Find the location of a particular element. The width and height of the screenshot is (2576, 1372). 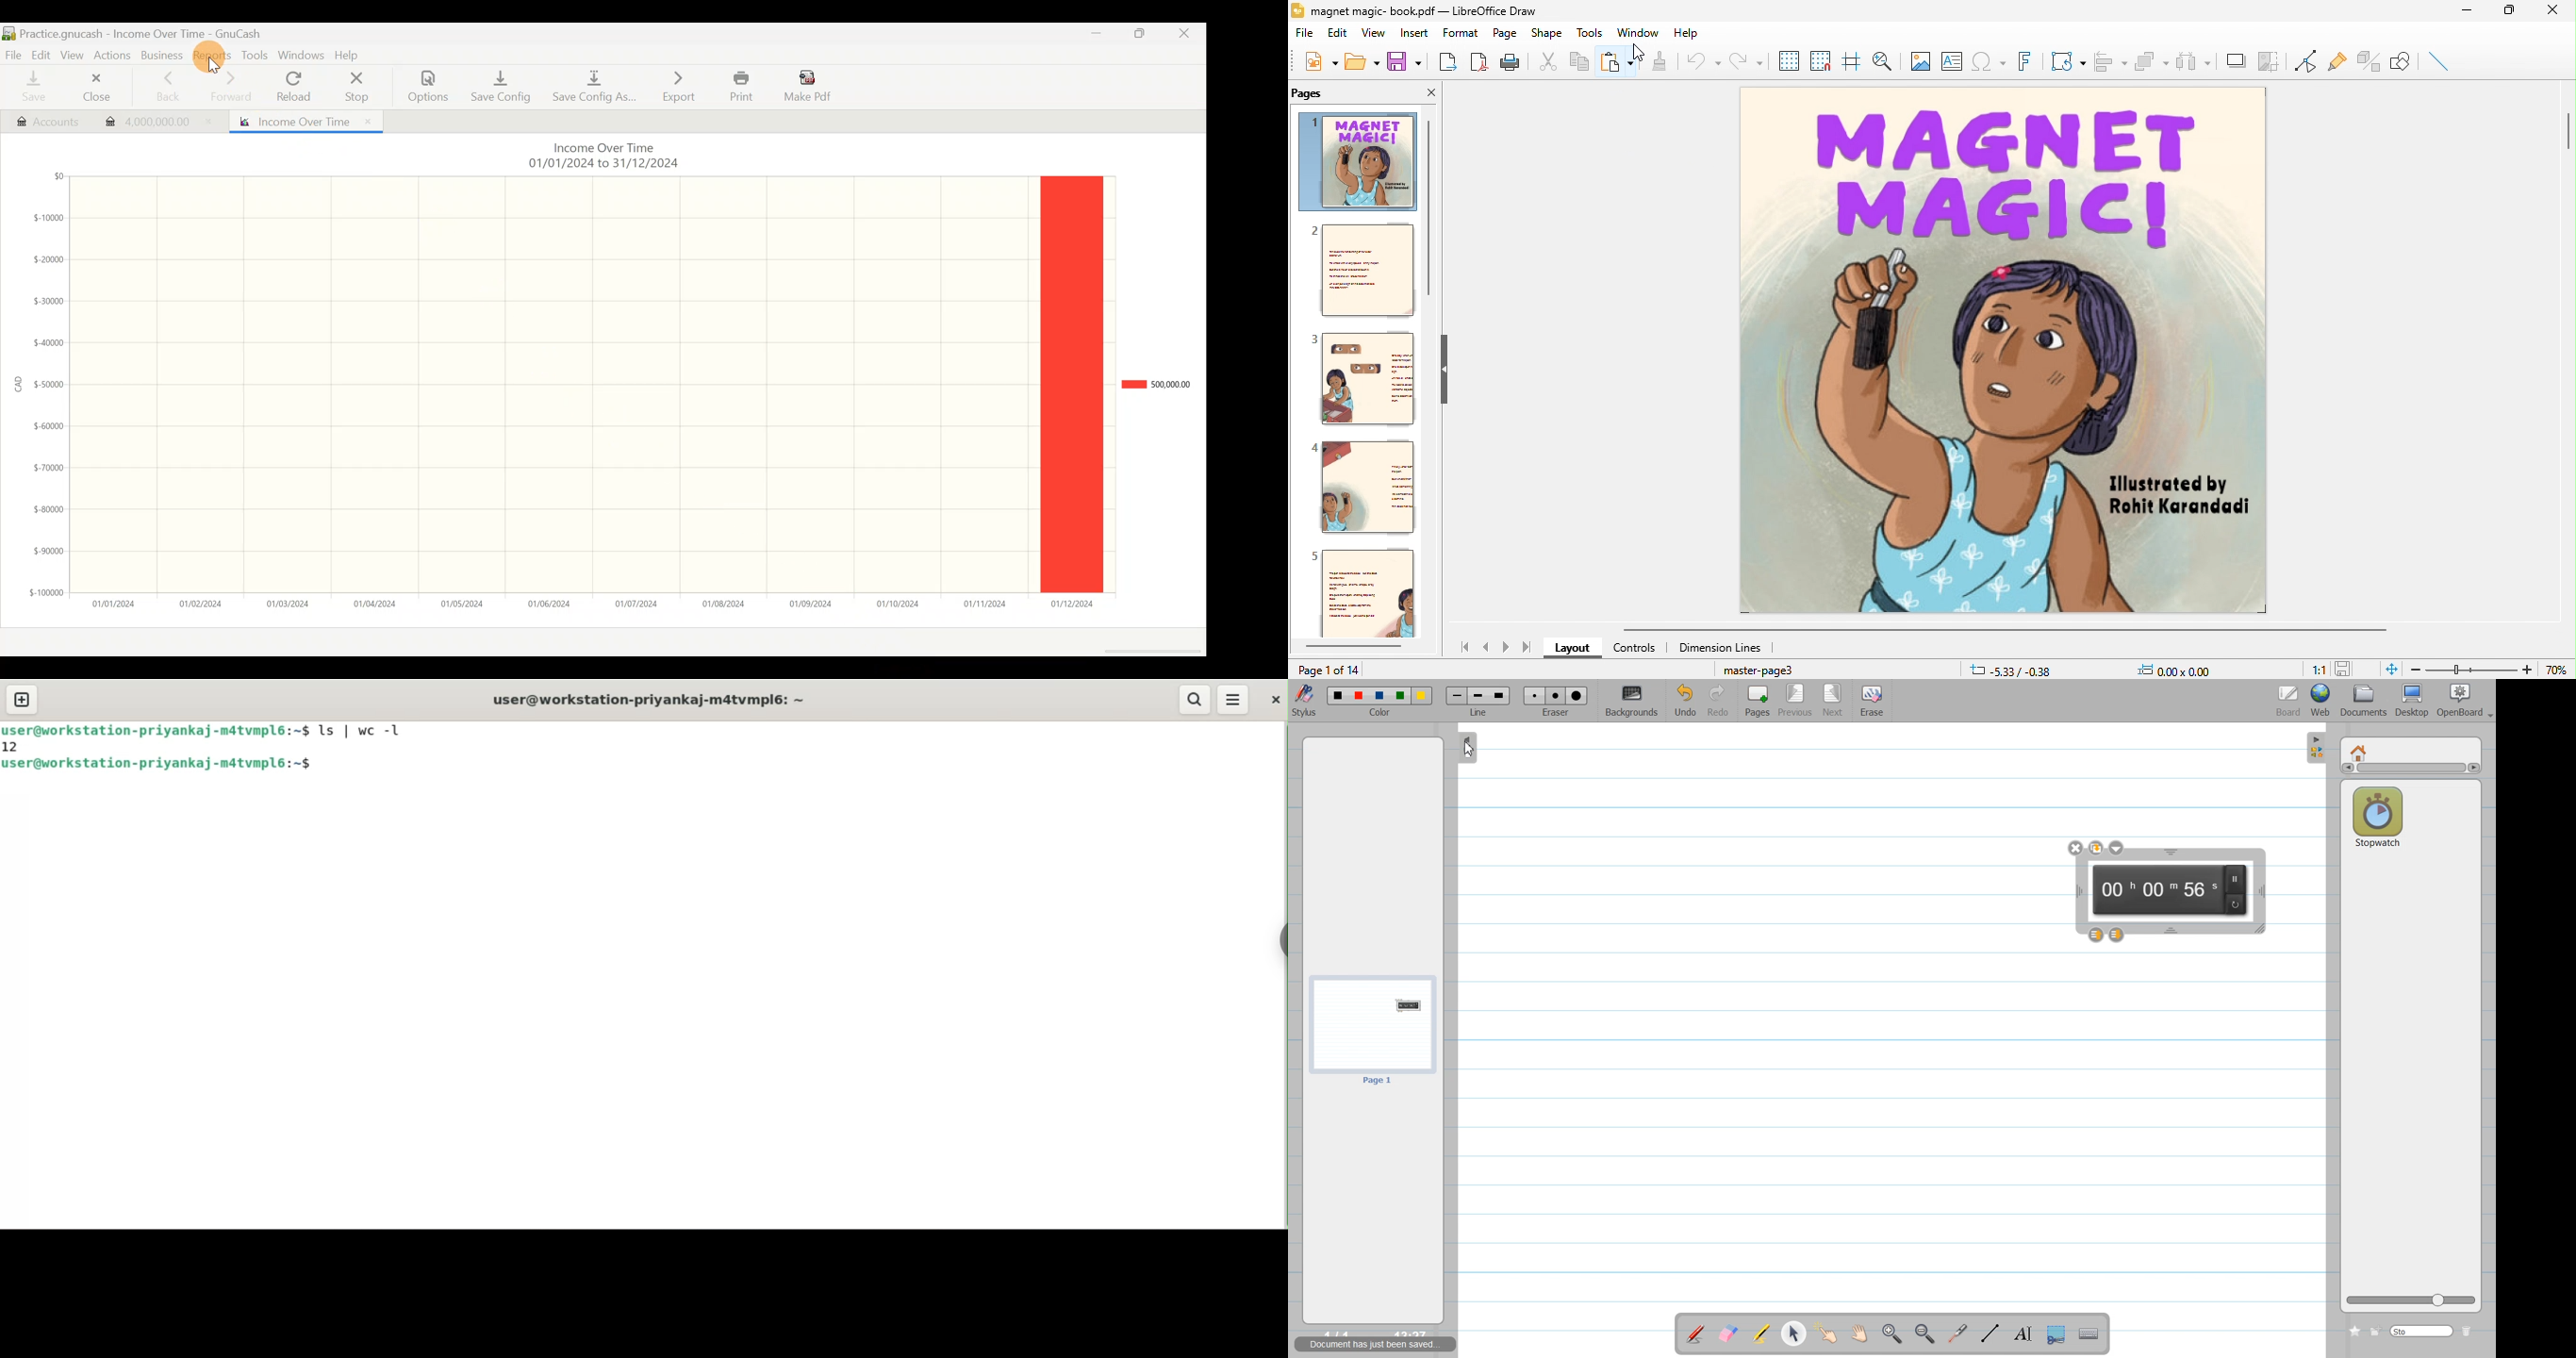

File is located at coordinates (14, 54).